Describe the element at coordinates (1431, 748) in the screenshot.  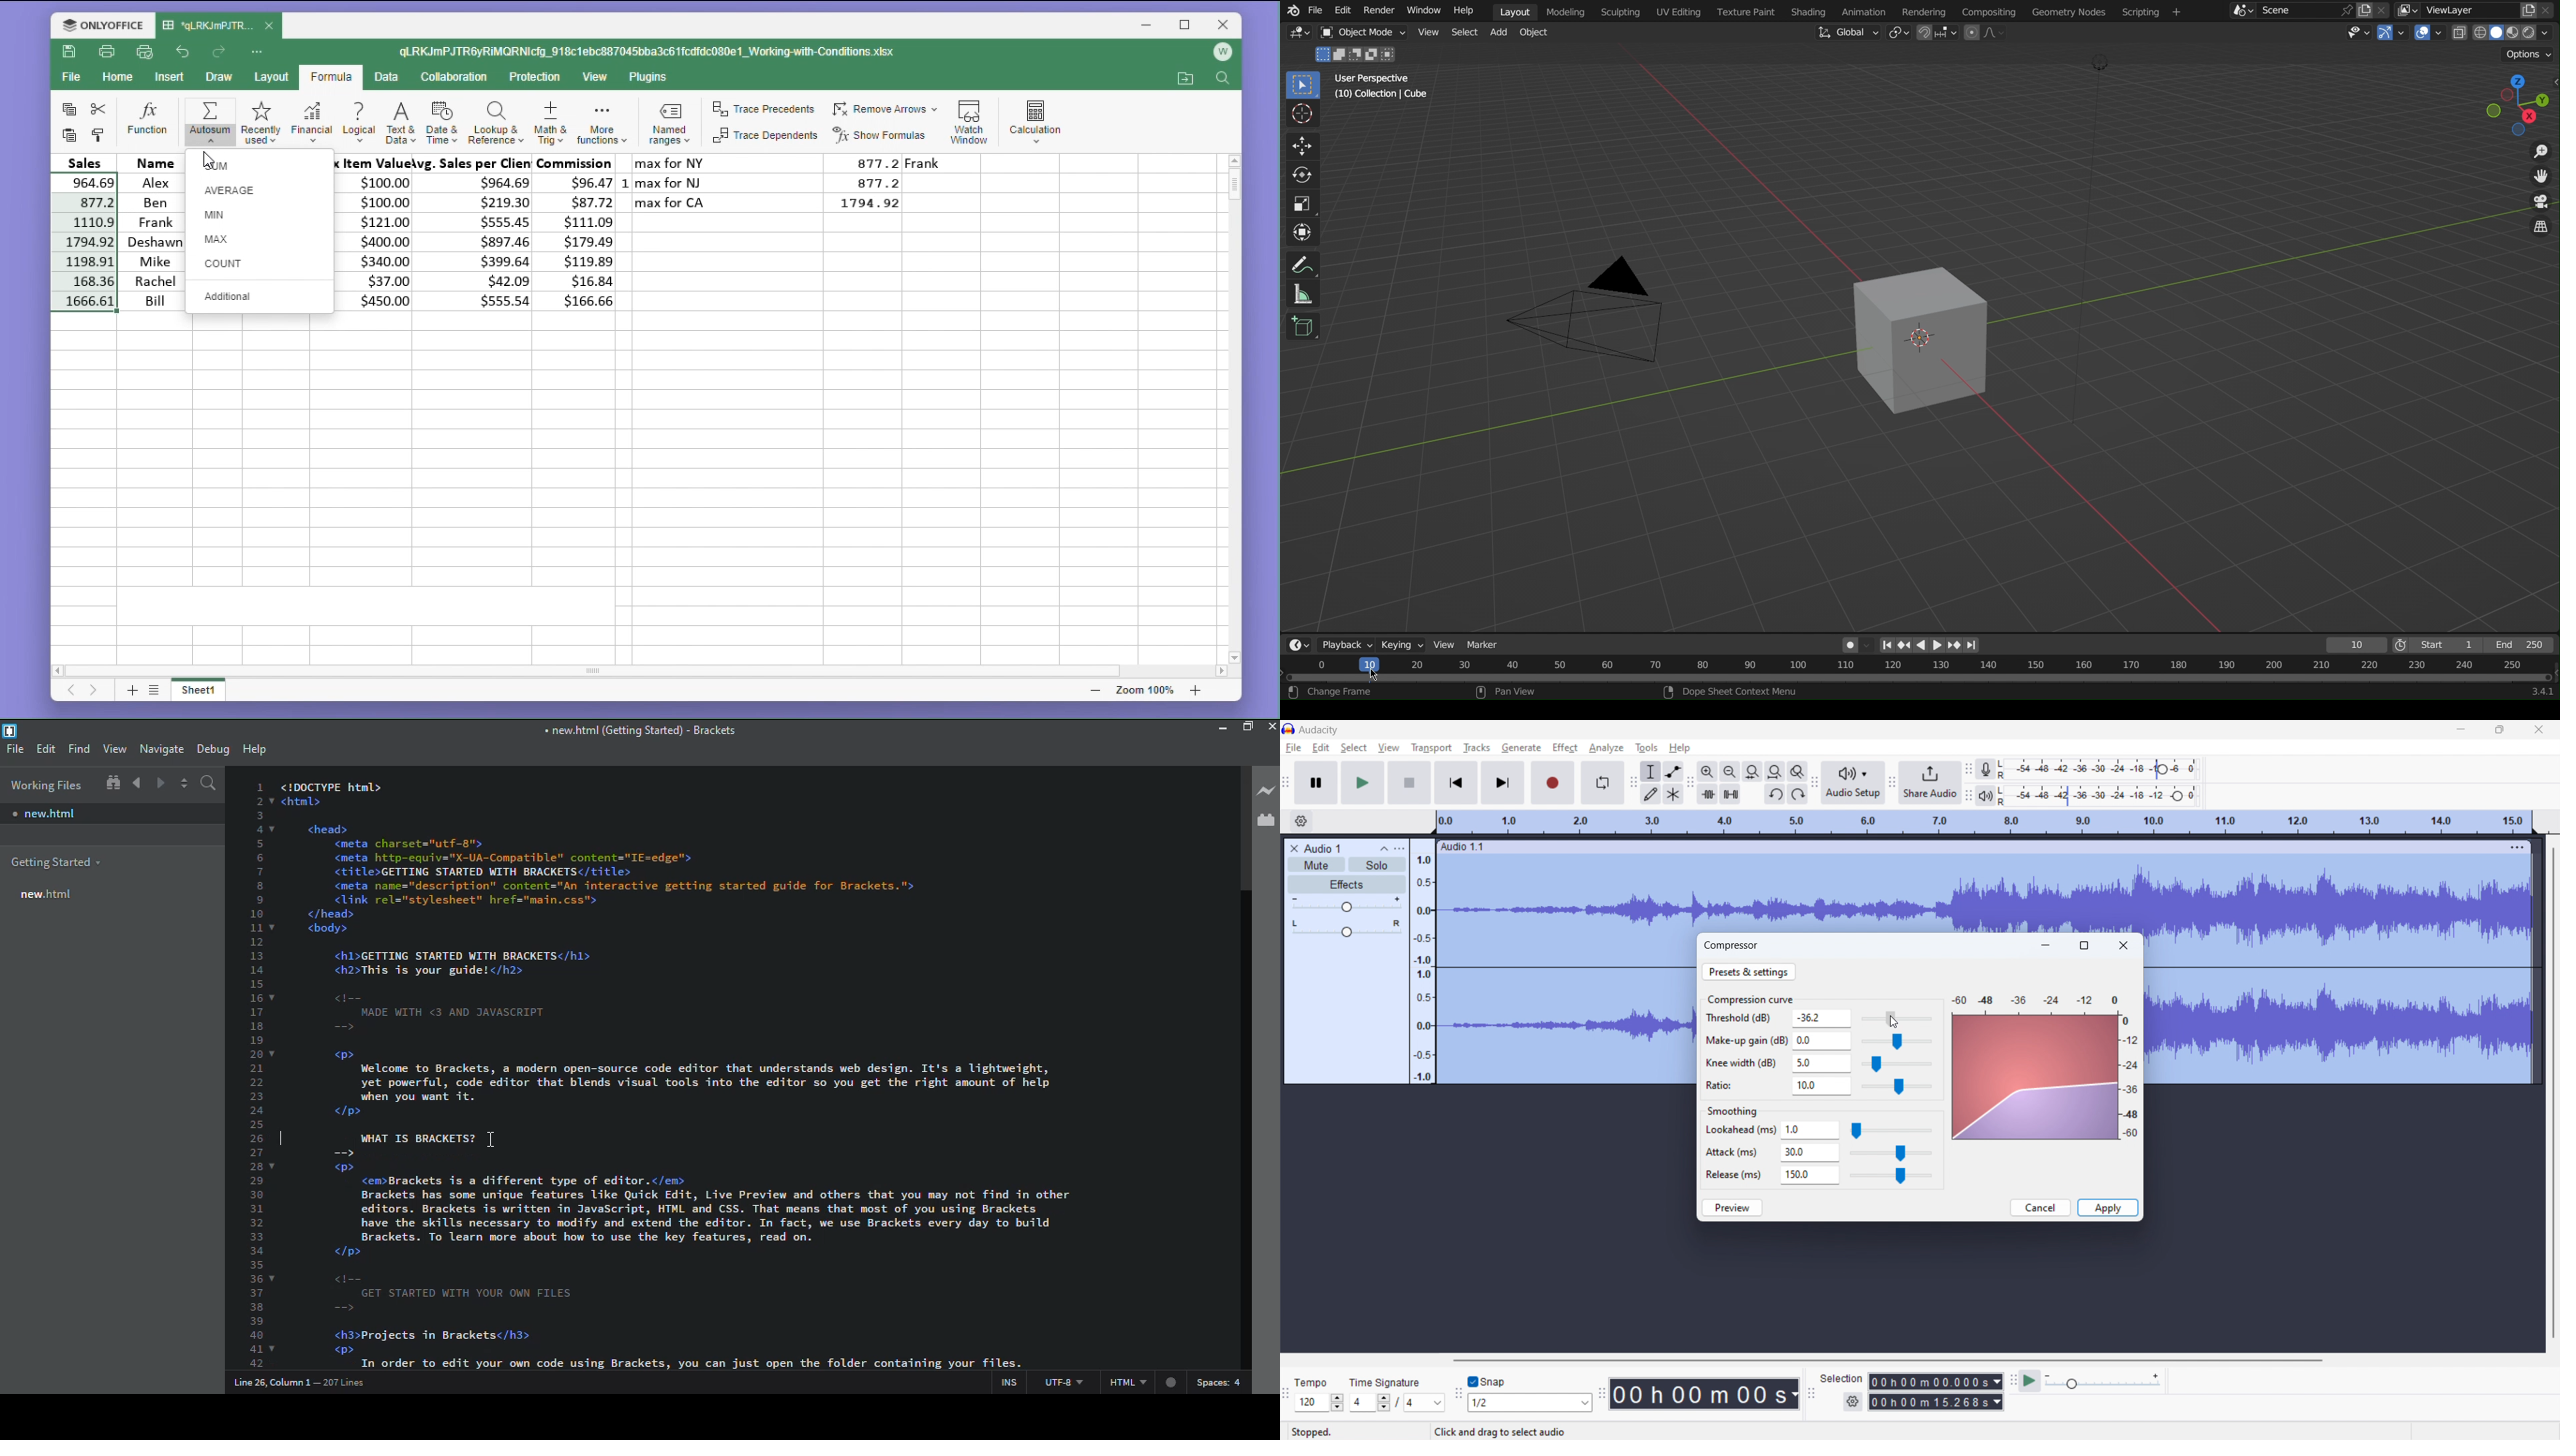
I see `transport` at that location.